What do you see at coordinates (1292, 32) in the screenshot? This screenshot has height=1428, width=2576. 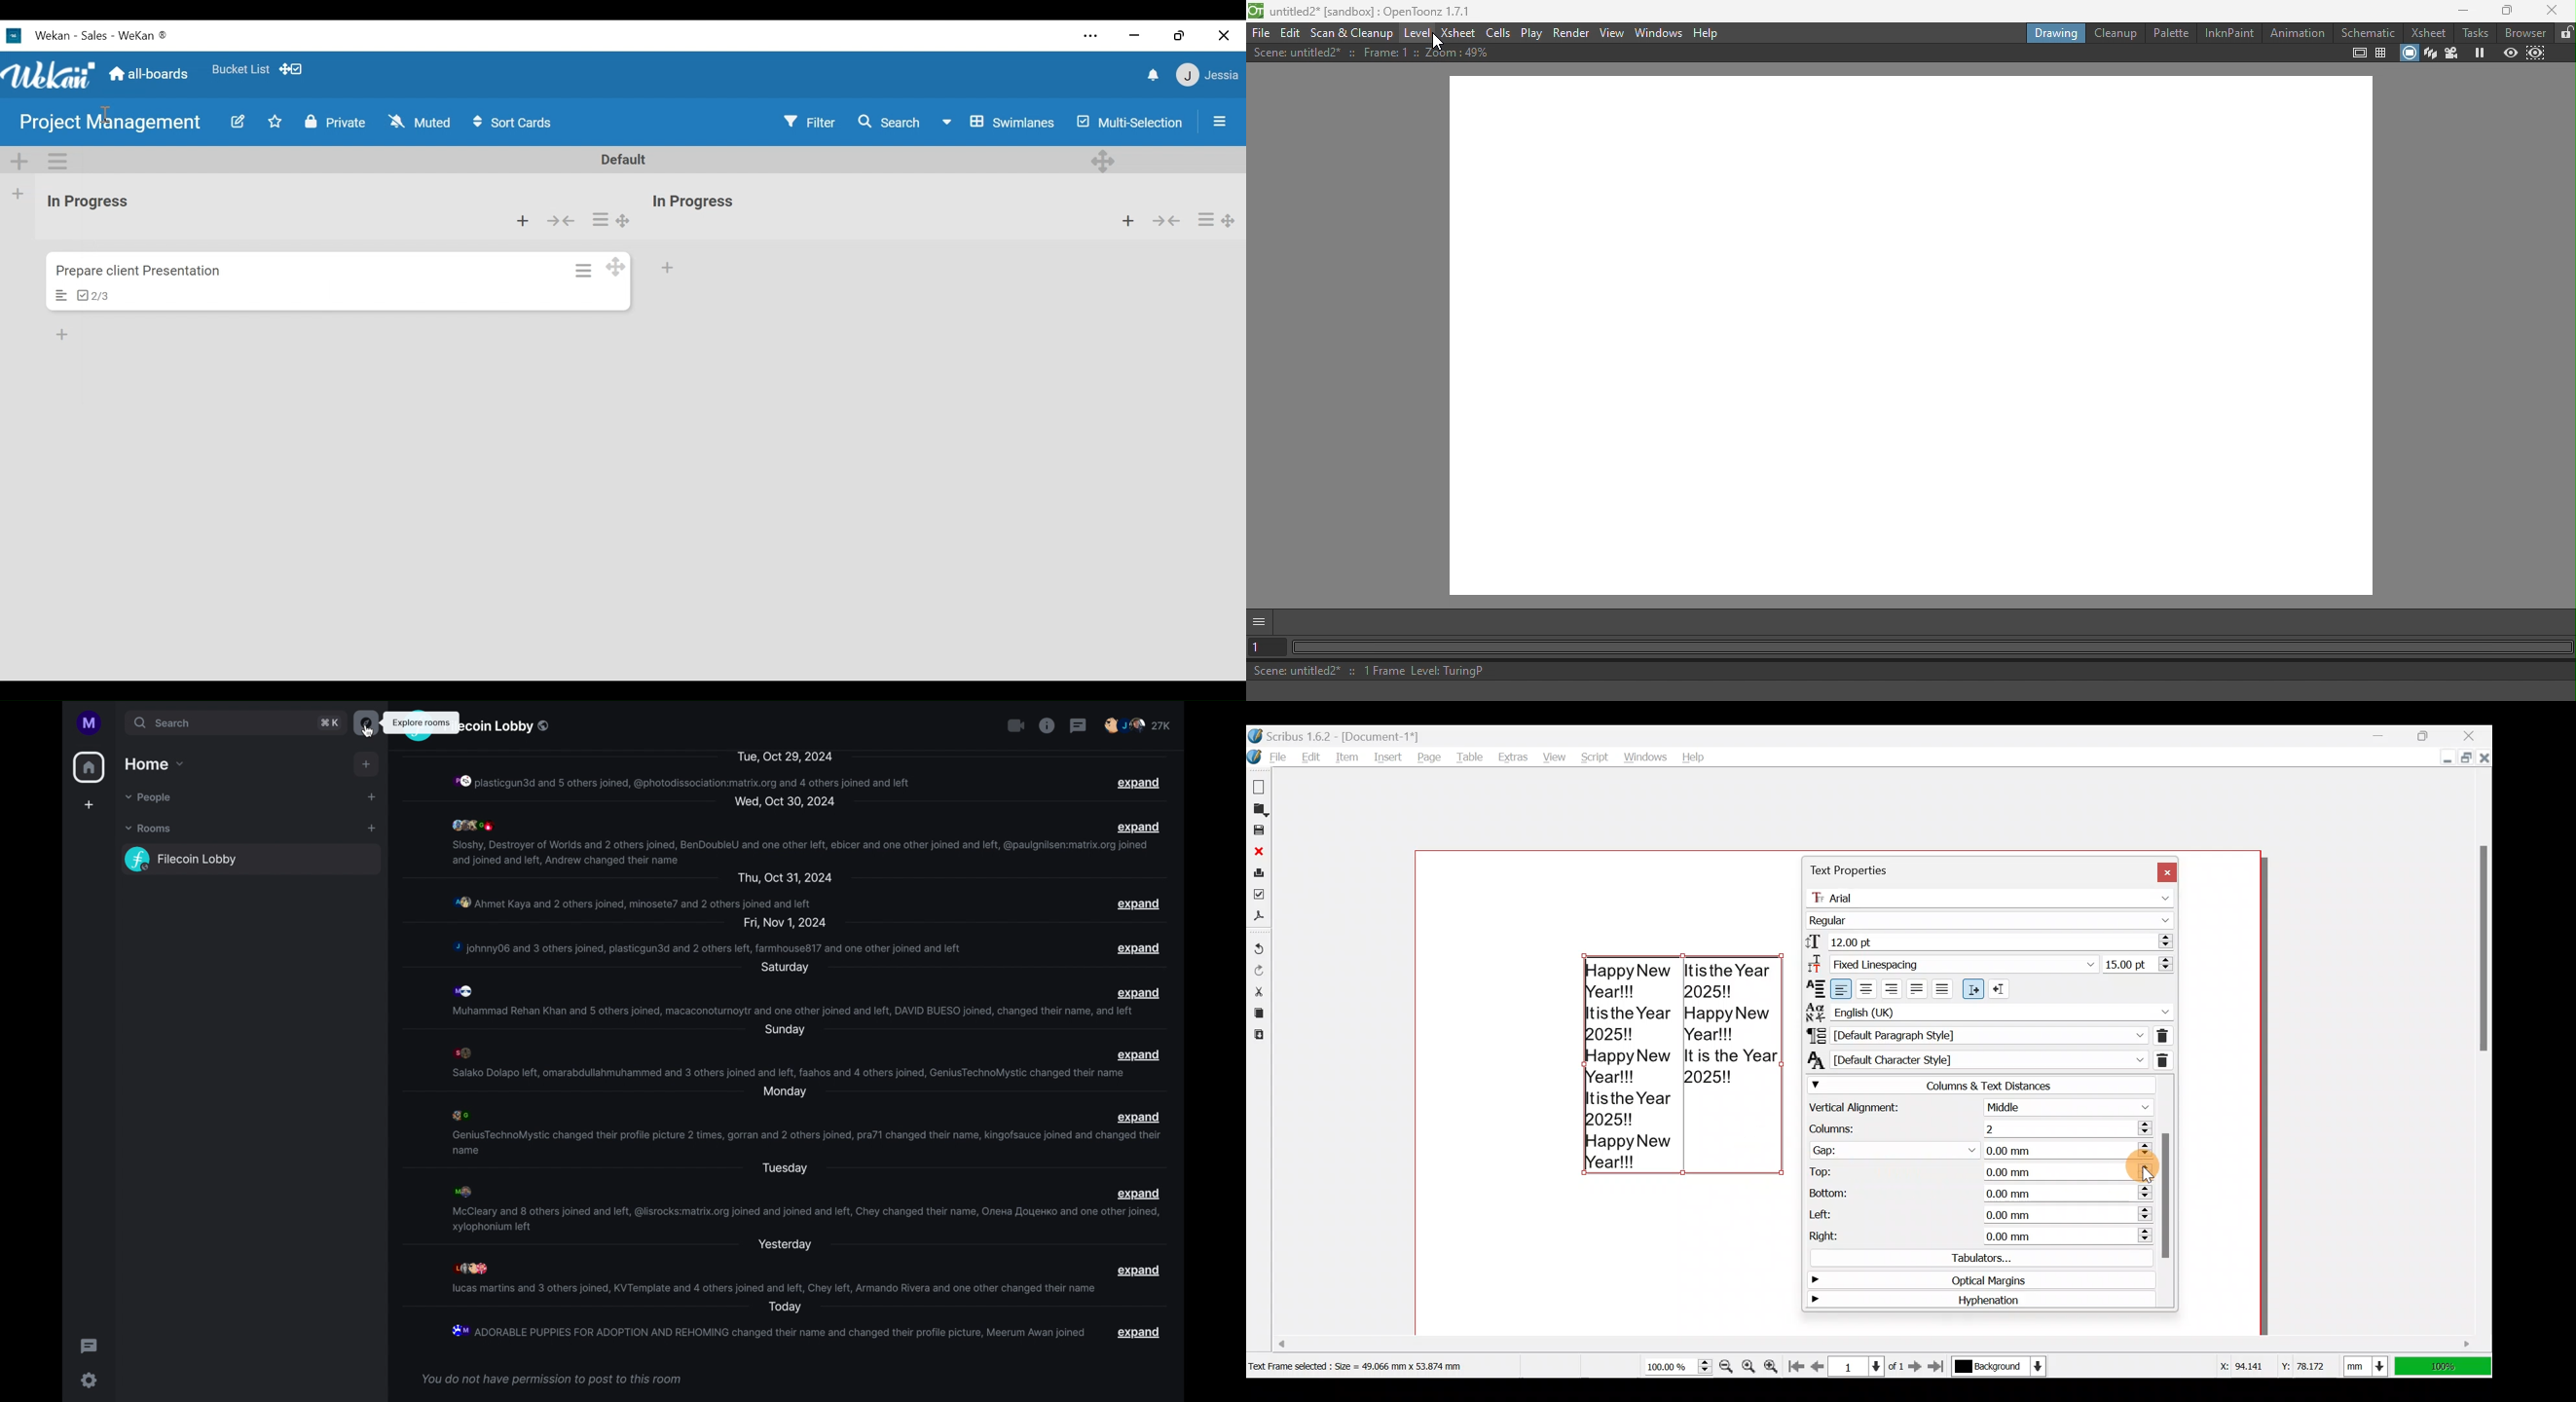 I see `Edit` at bounding box center [1292, 32].